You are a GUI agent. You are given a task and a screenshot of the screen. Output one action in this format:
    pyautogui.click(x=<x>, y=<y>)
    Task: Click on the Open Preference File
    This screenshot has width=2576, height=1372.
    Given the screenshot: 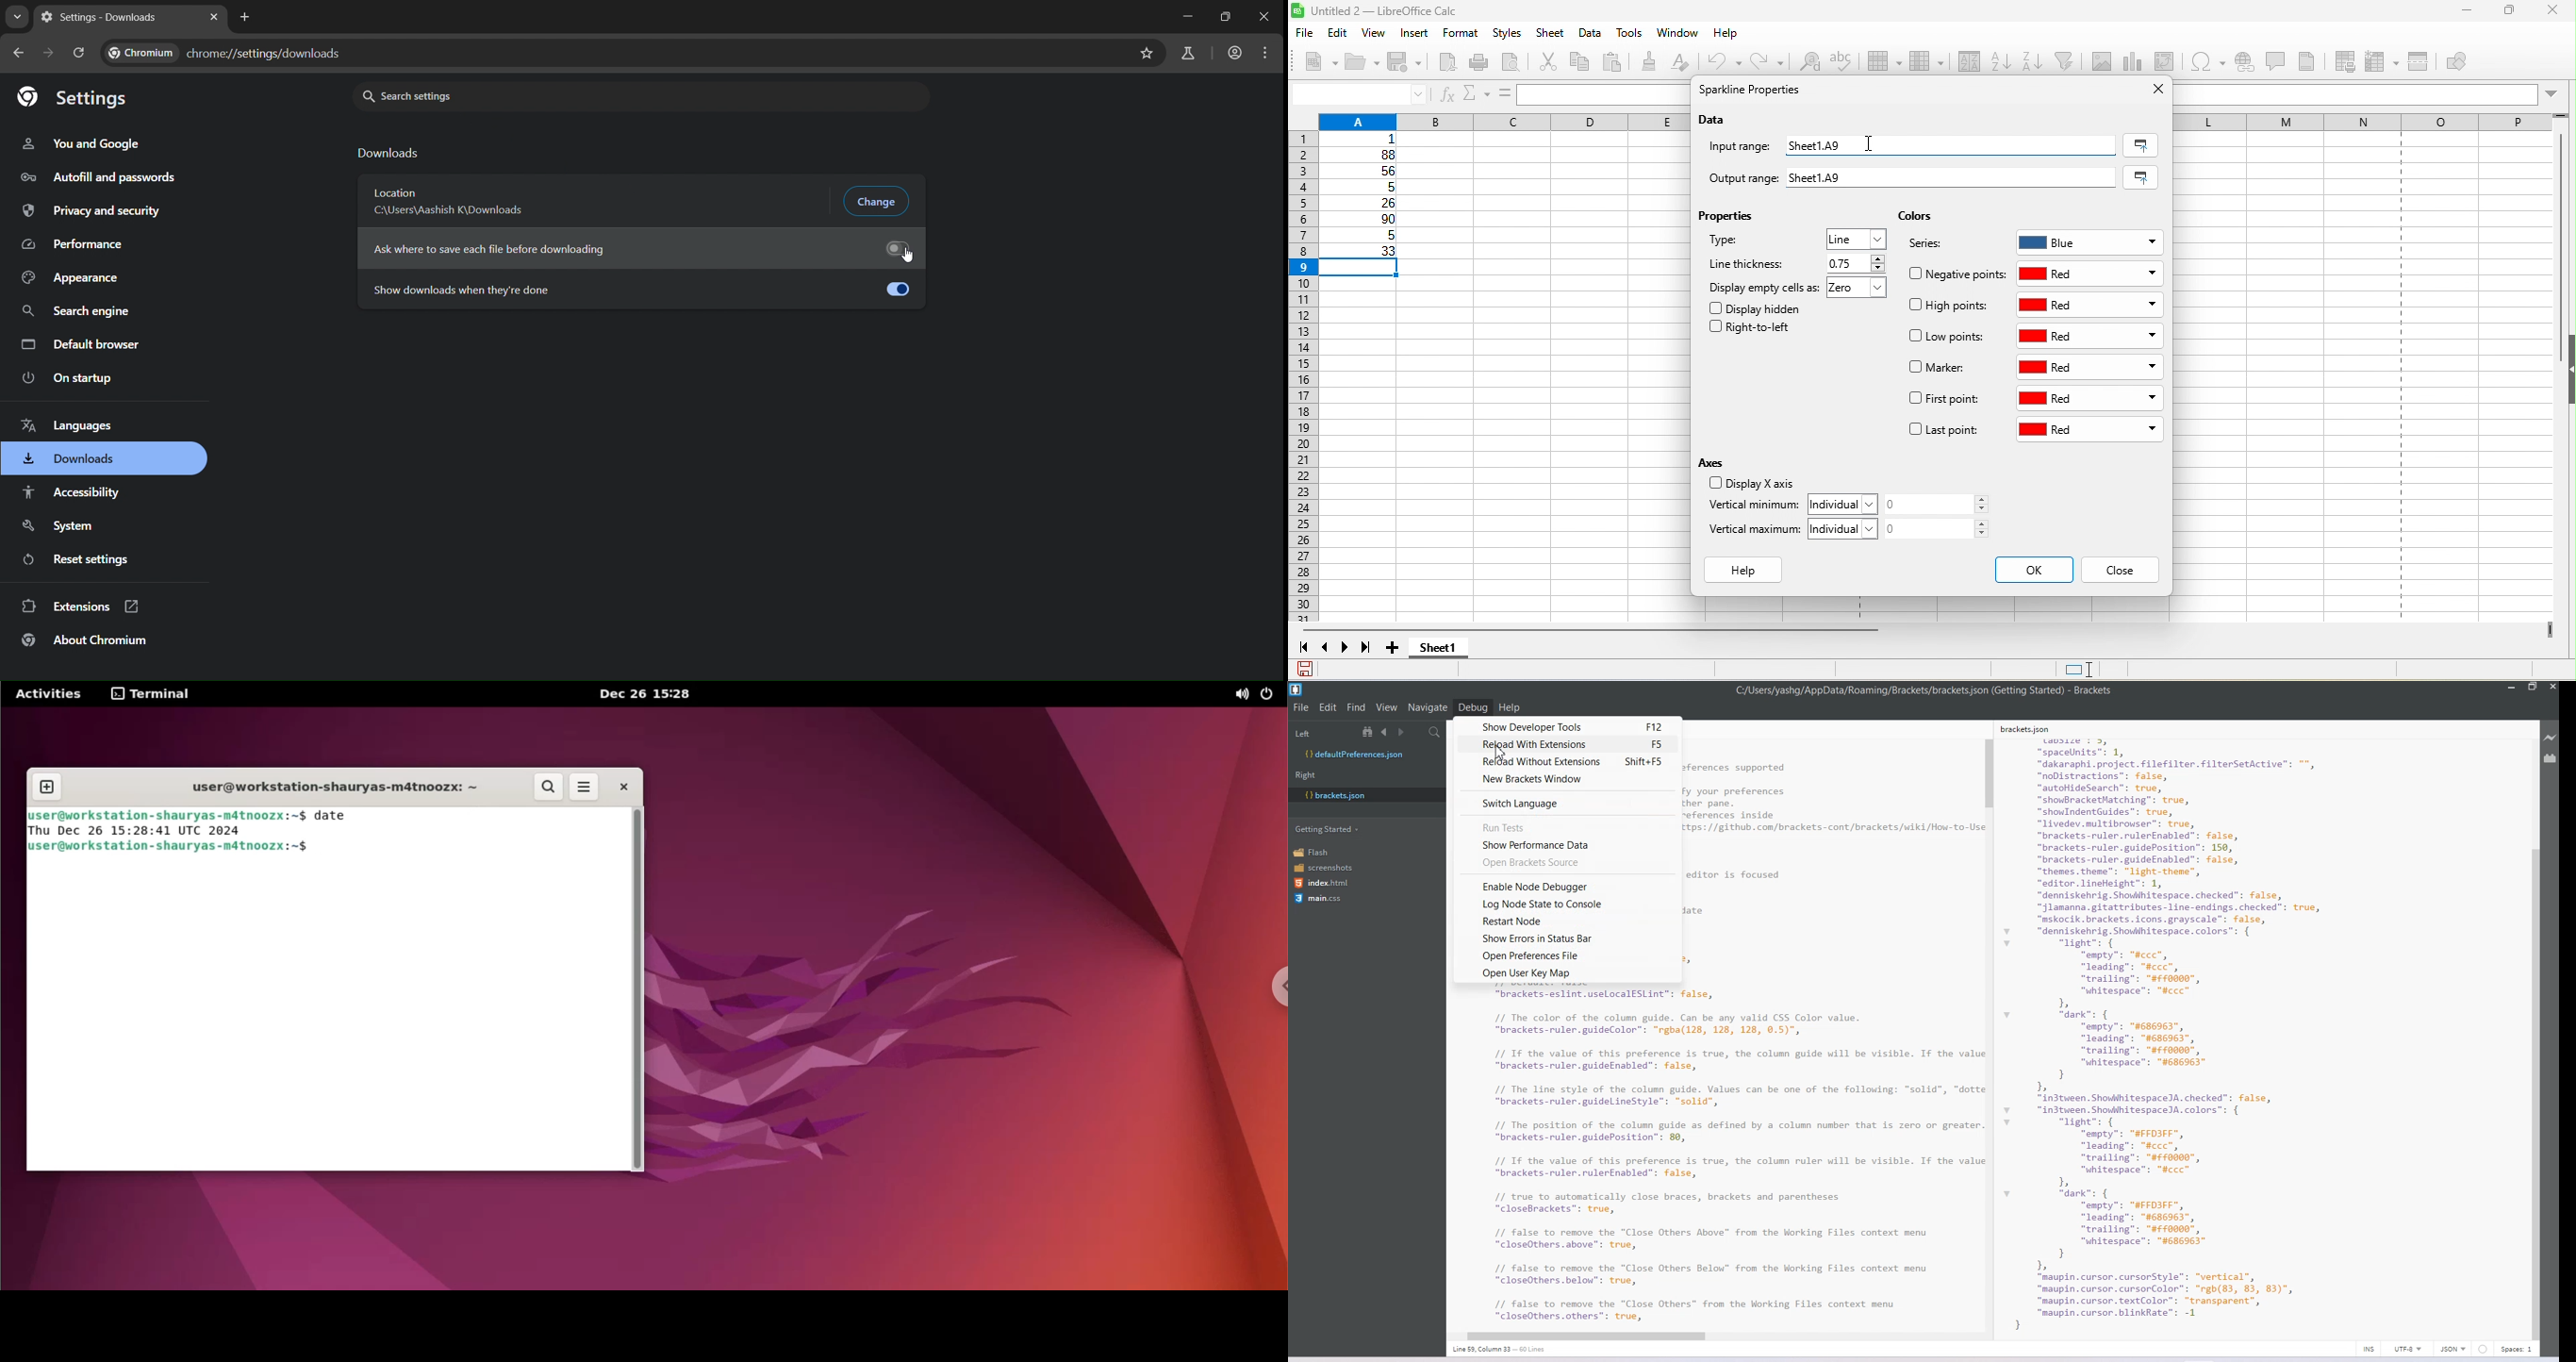 What is the action you would take?
    pyautogui.click(x=1567, y=955)
    